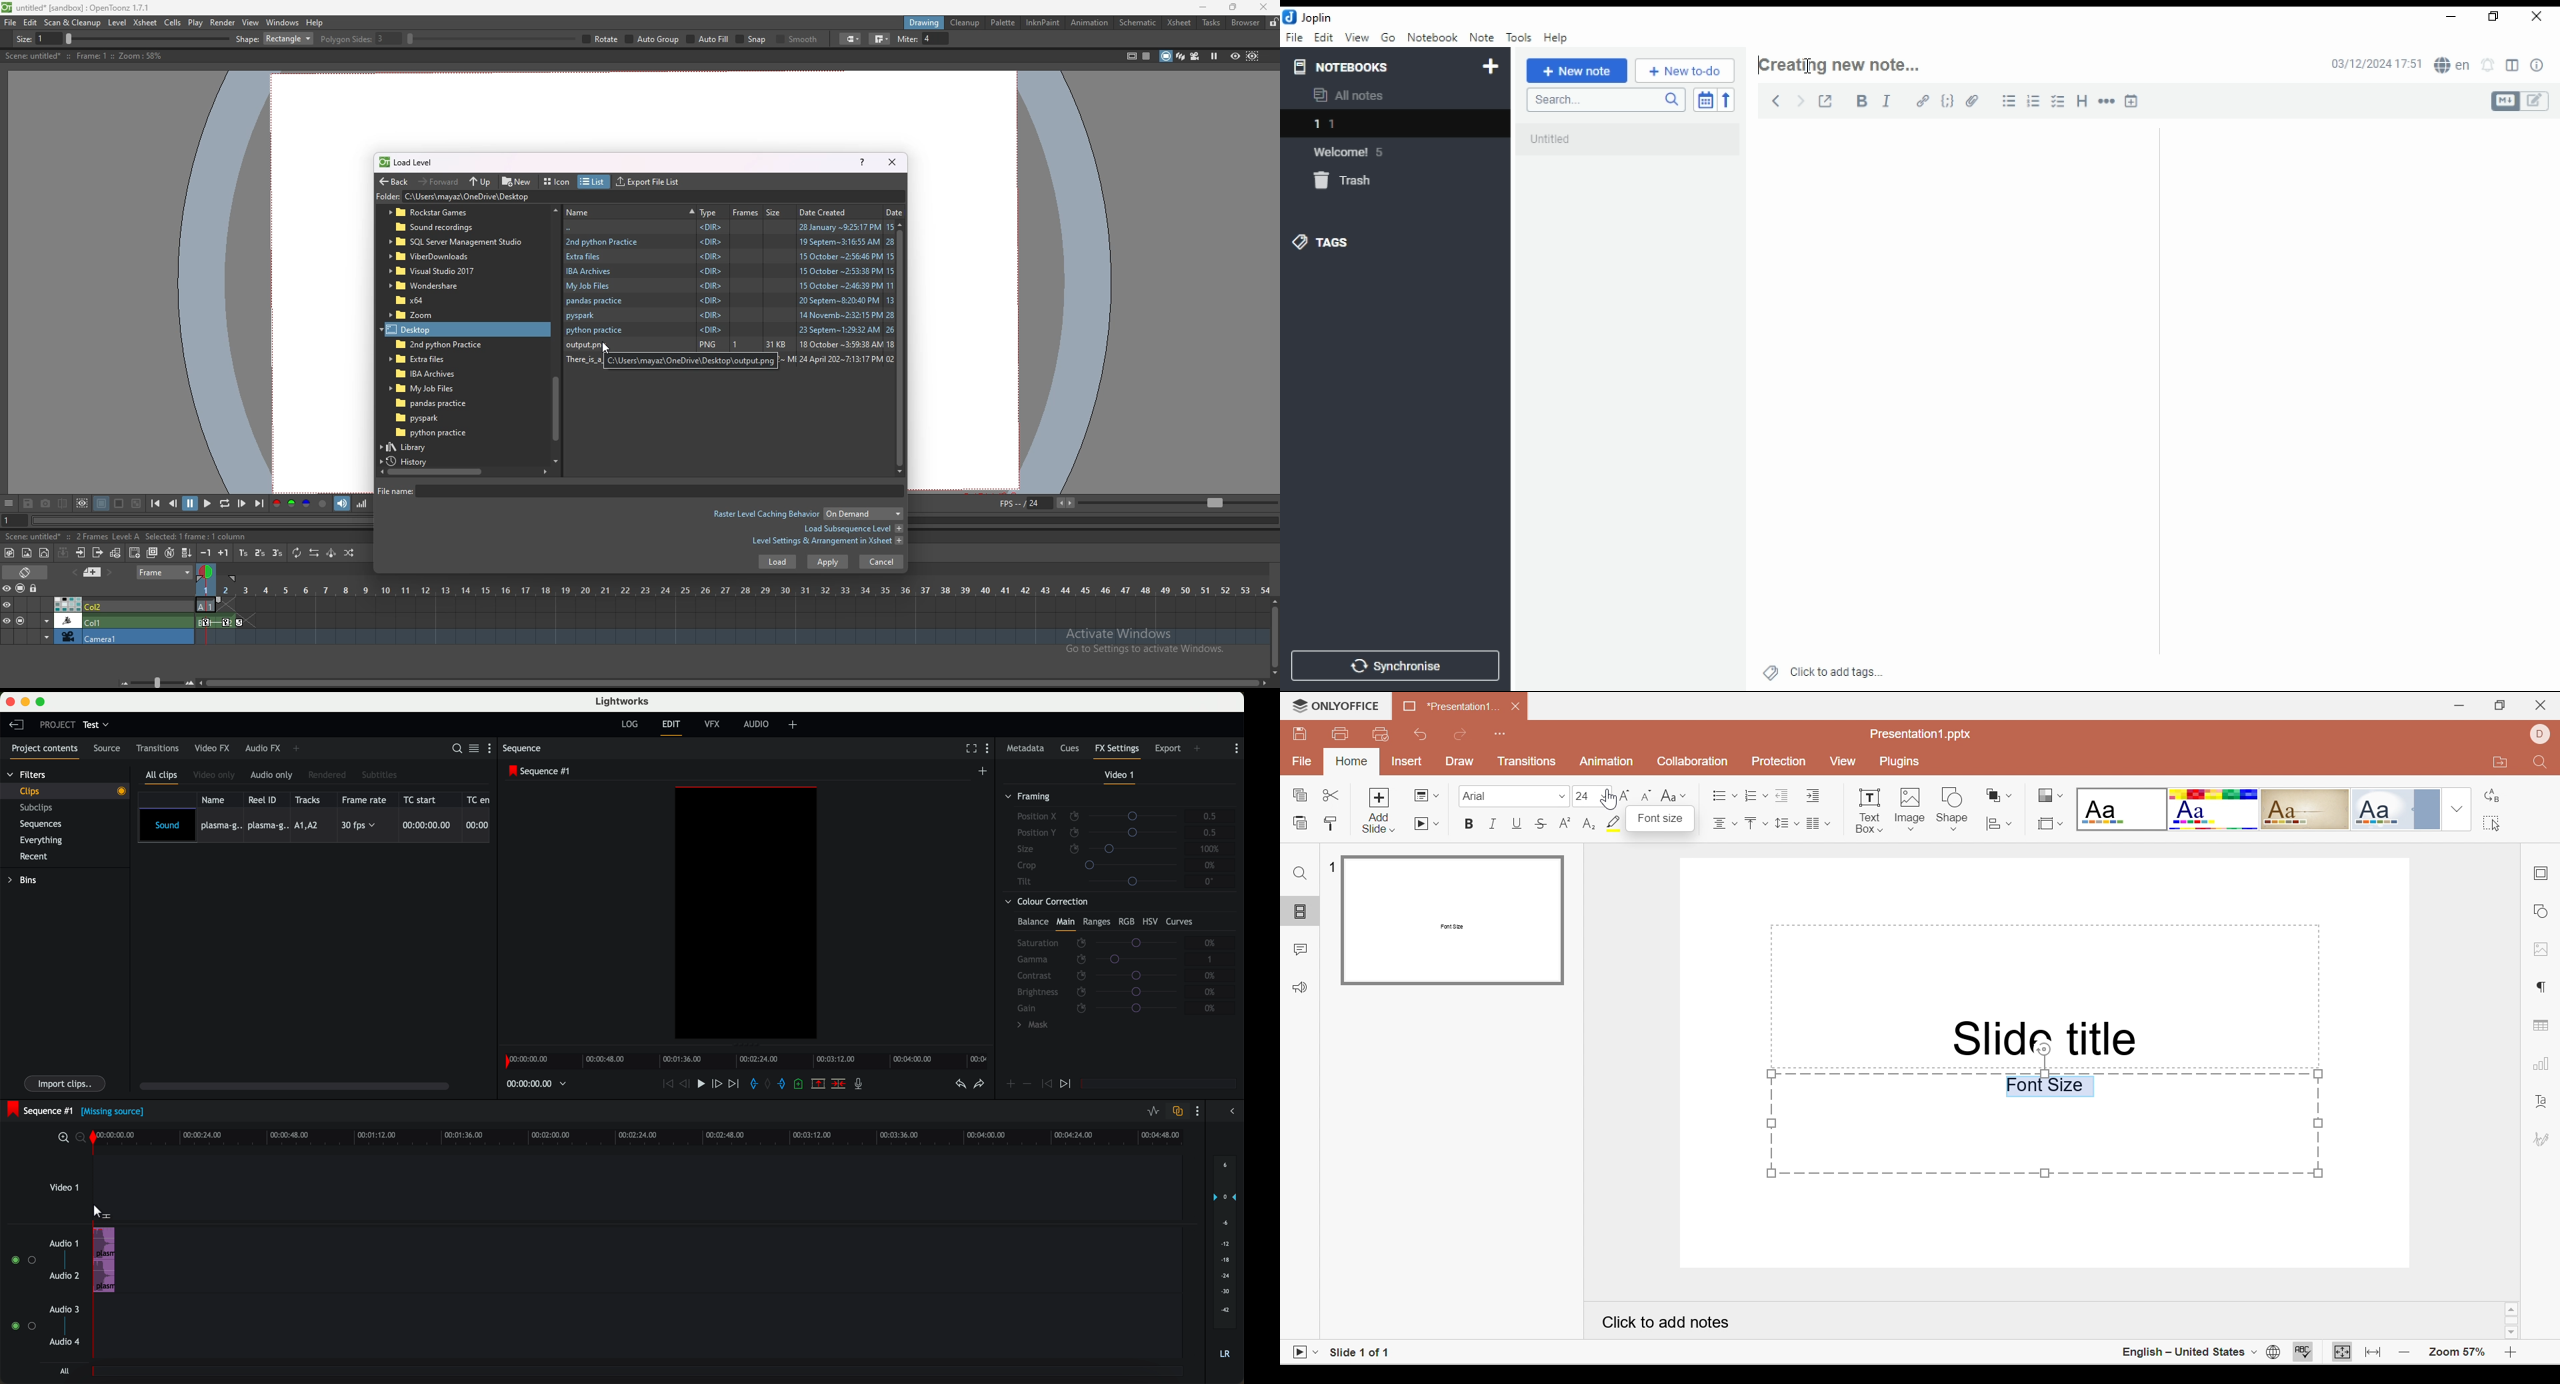 Image resolution: width=2576 pixels, height=1400 pixels. What do you see at coordinates (2451, 65) in the screenshot?
I see `language` at bounding box center [2451, 65].